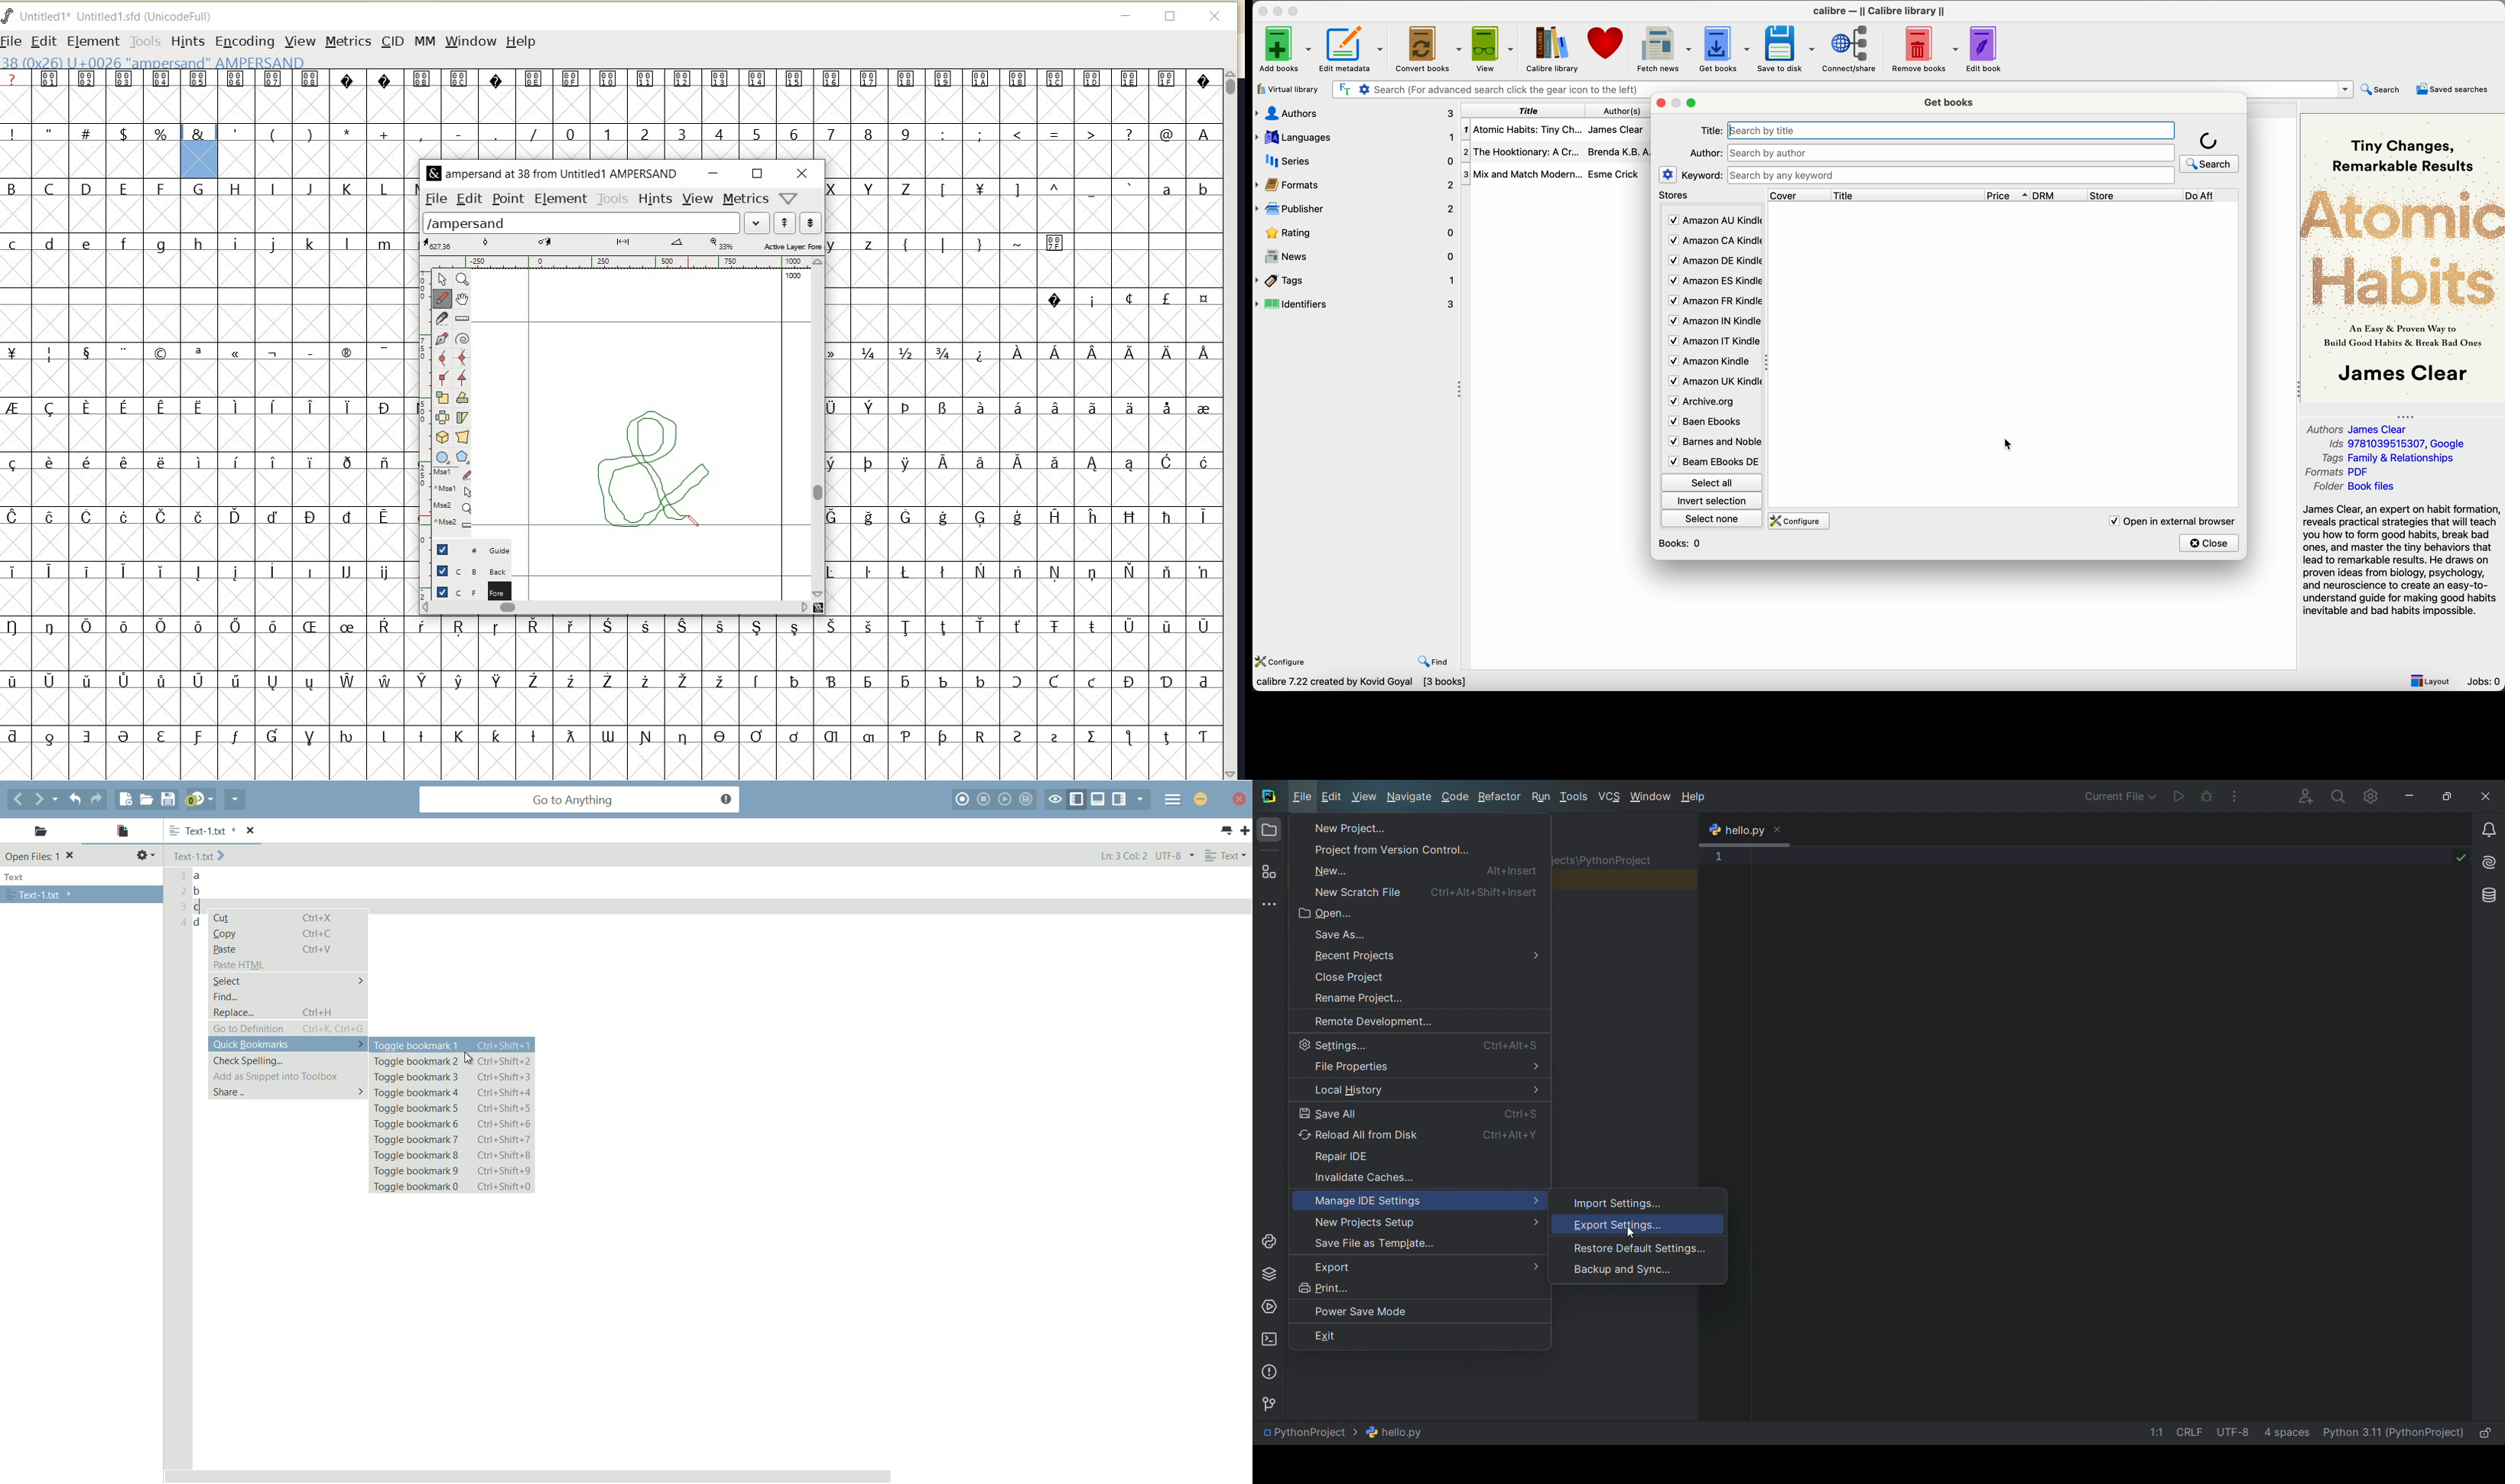  What do you see at coordinates (2489, 863) in the screenshot?
I see `ai assistant` at bounding box center [2489, 863].